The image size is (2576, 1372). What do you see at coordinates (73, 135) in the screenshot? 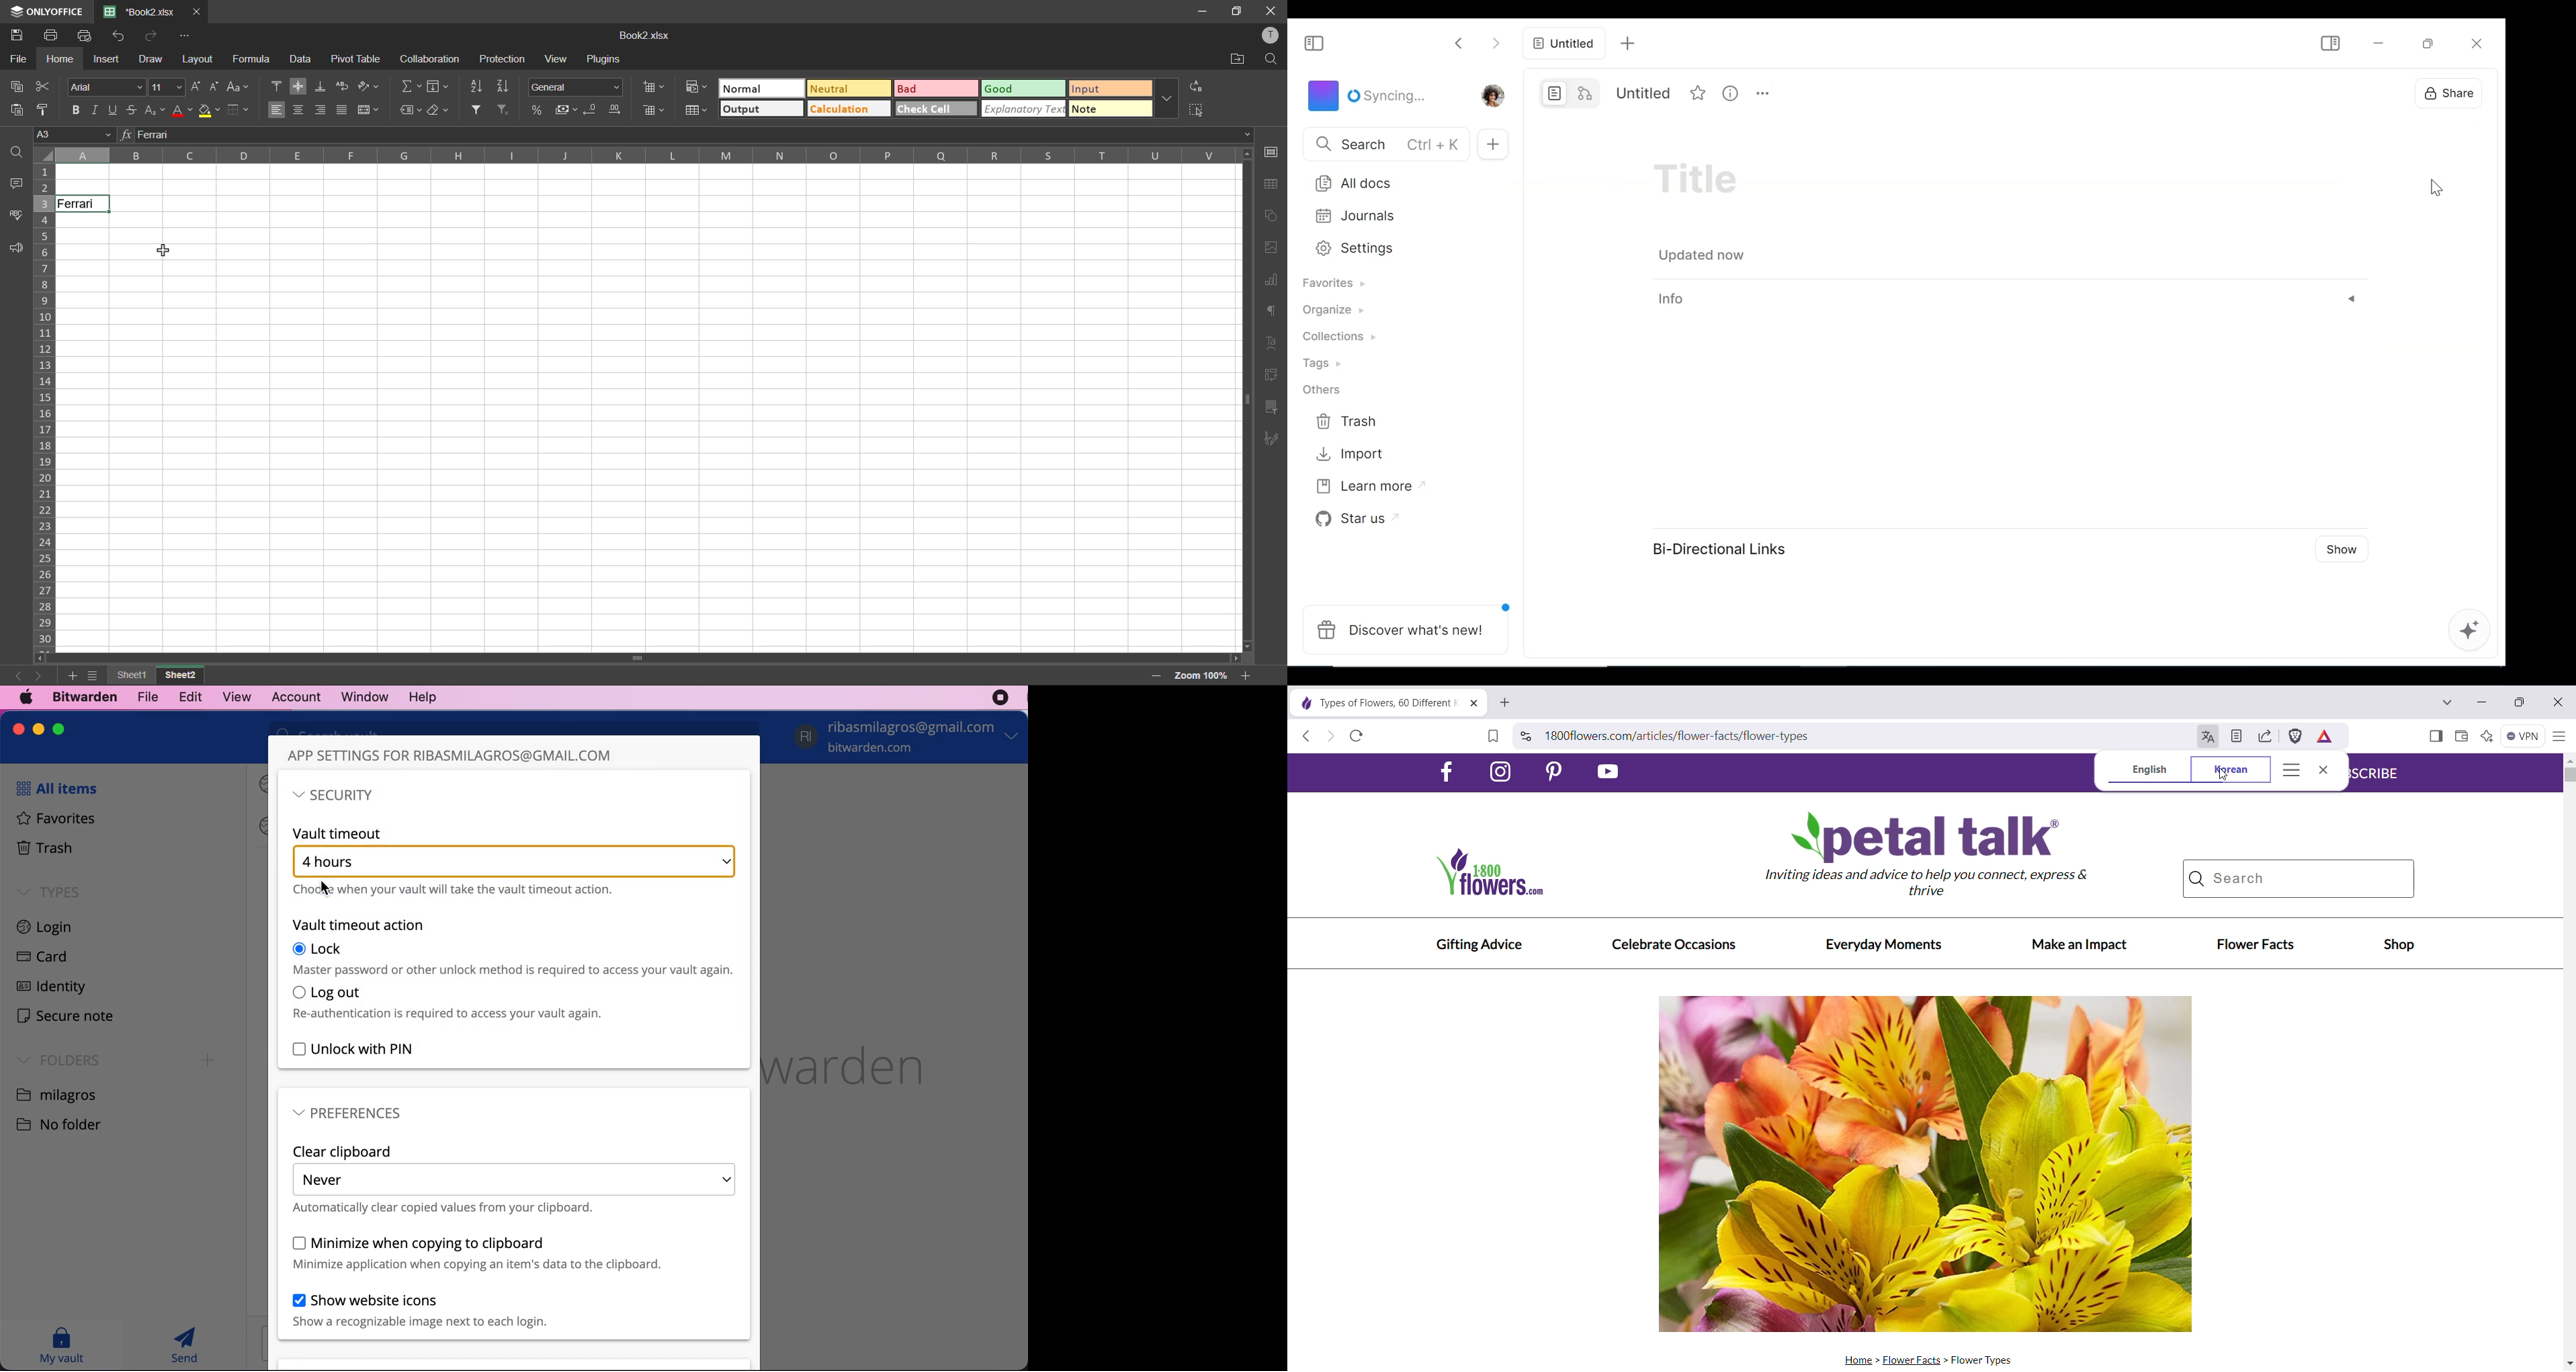
I see `cell address` at bounding box center [73, 135].